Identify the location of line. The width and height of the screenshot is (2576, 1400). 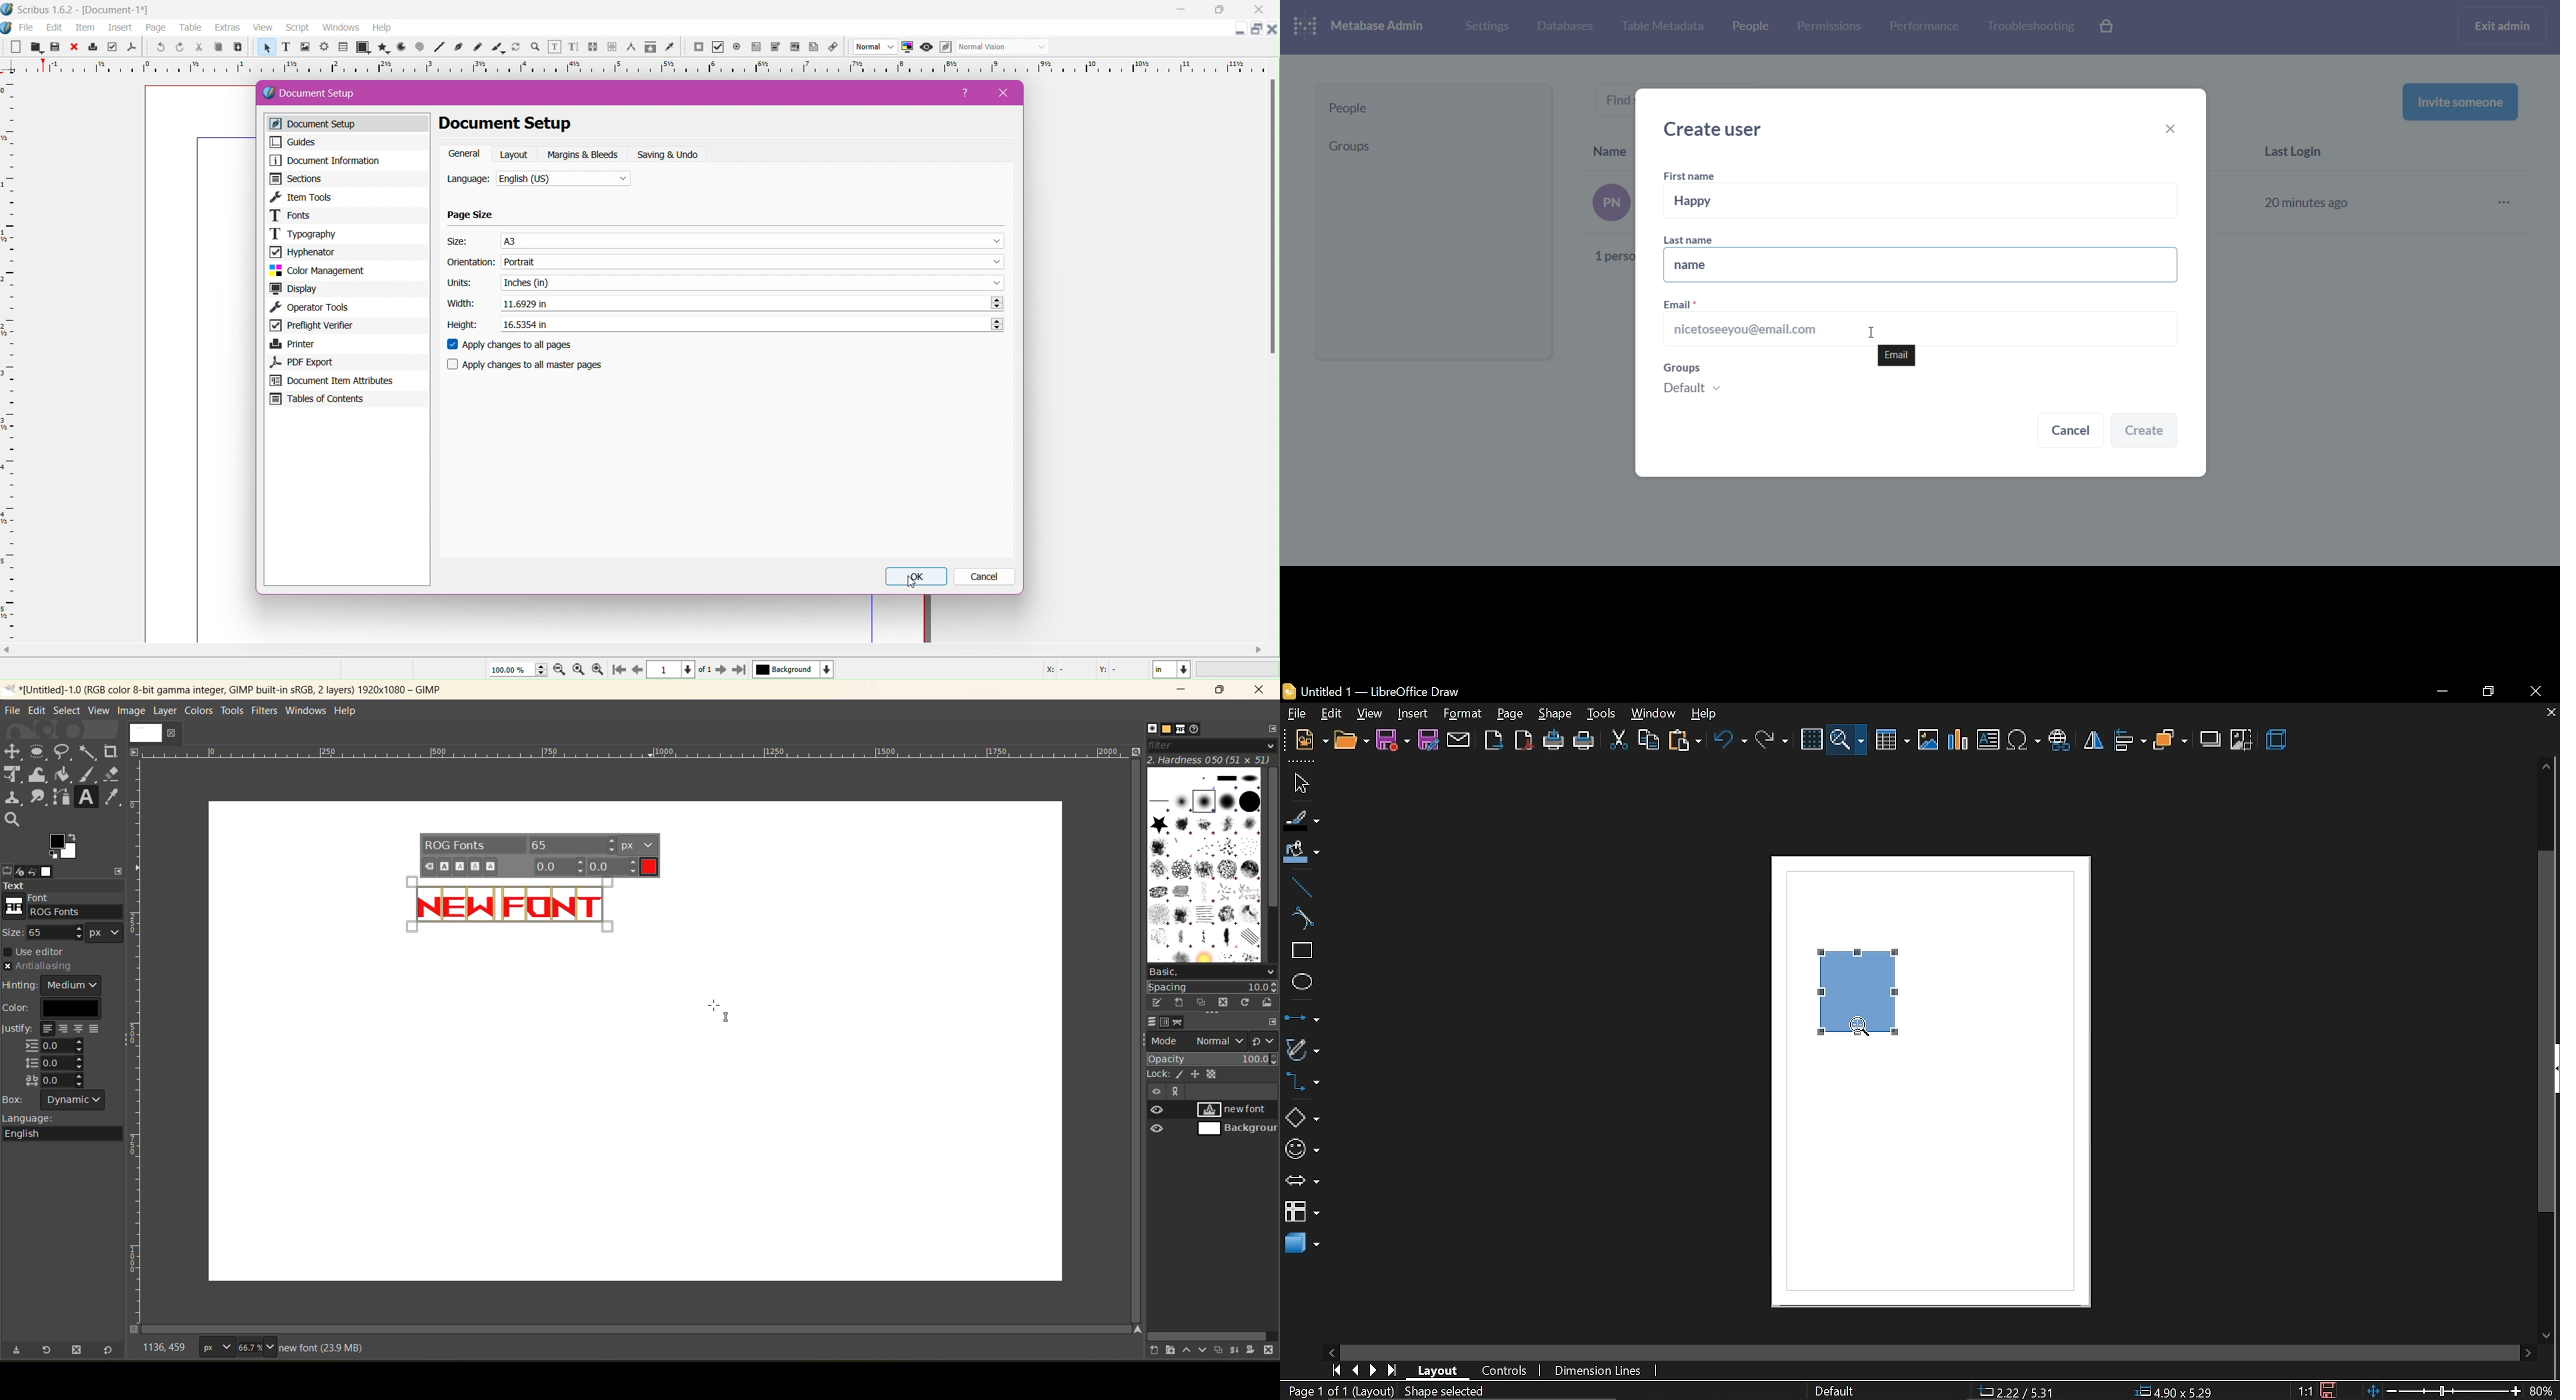
(439, 48).